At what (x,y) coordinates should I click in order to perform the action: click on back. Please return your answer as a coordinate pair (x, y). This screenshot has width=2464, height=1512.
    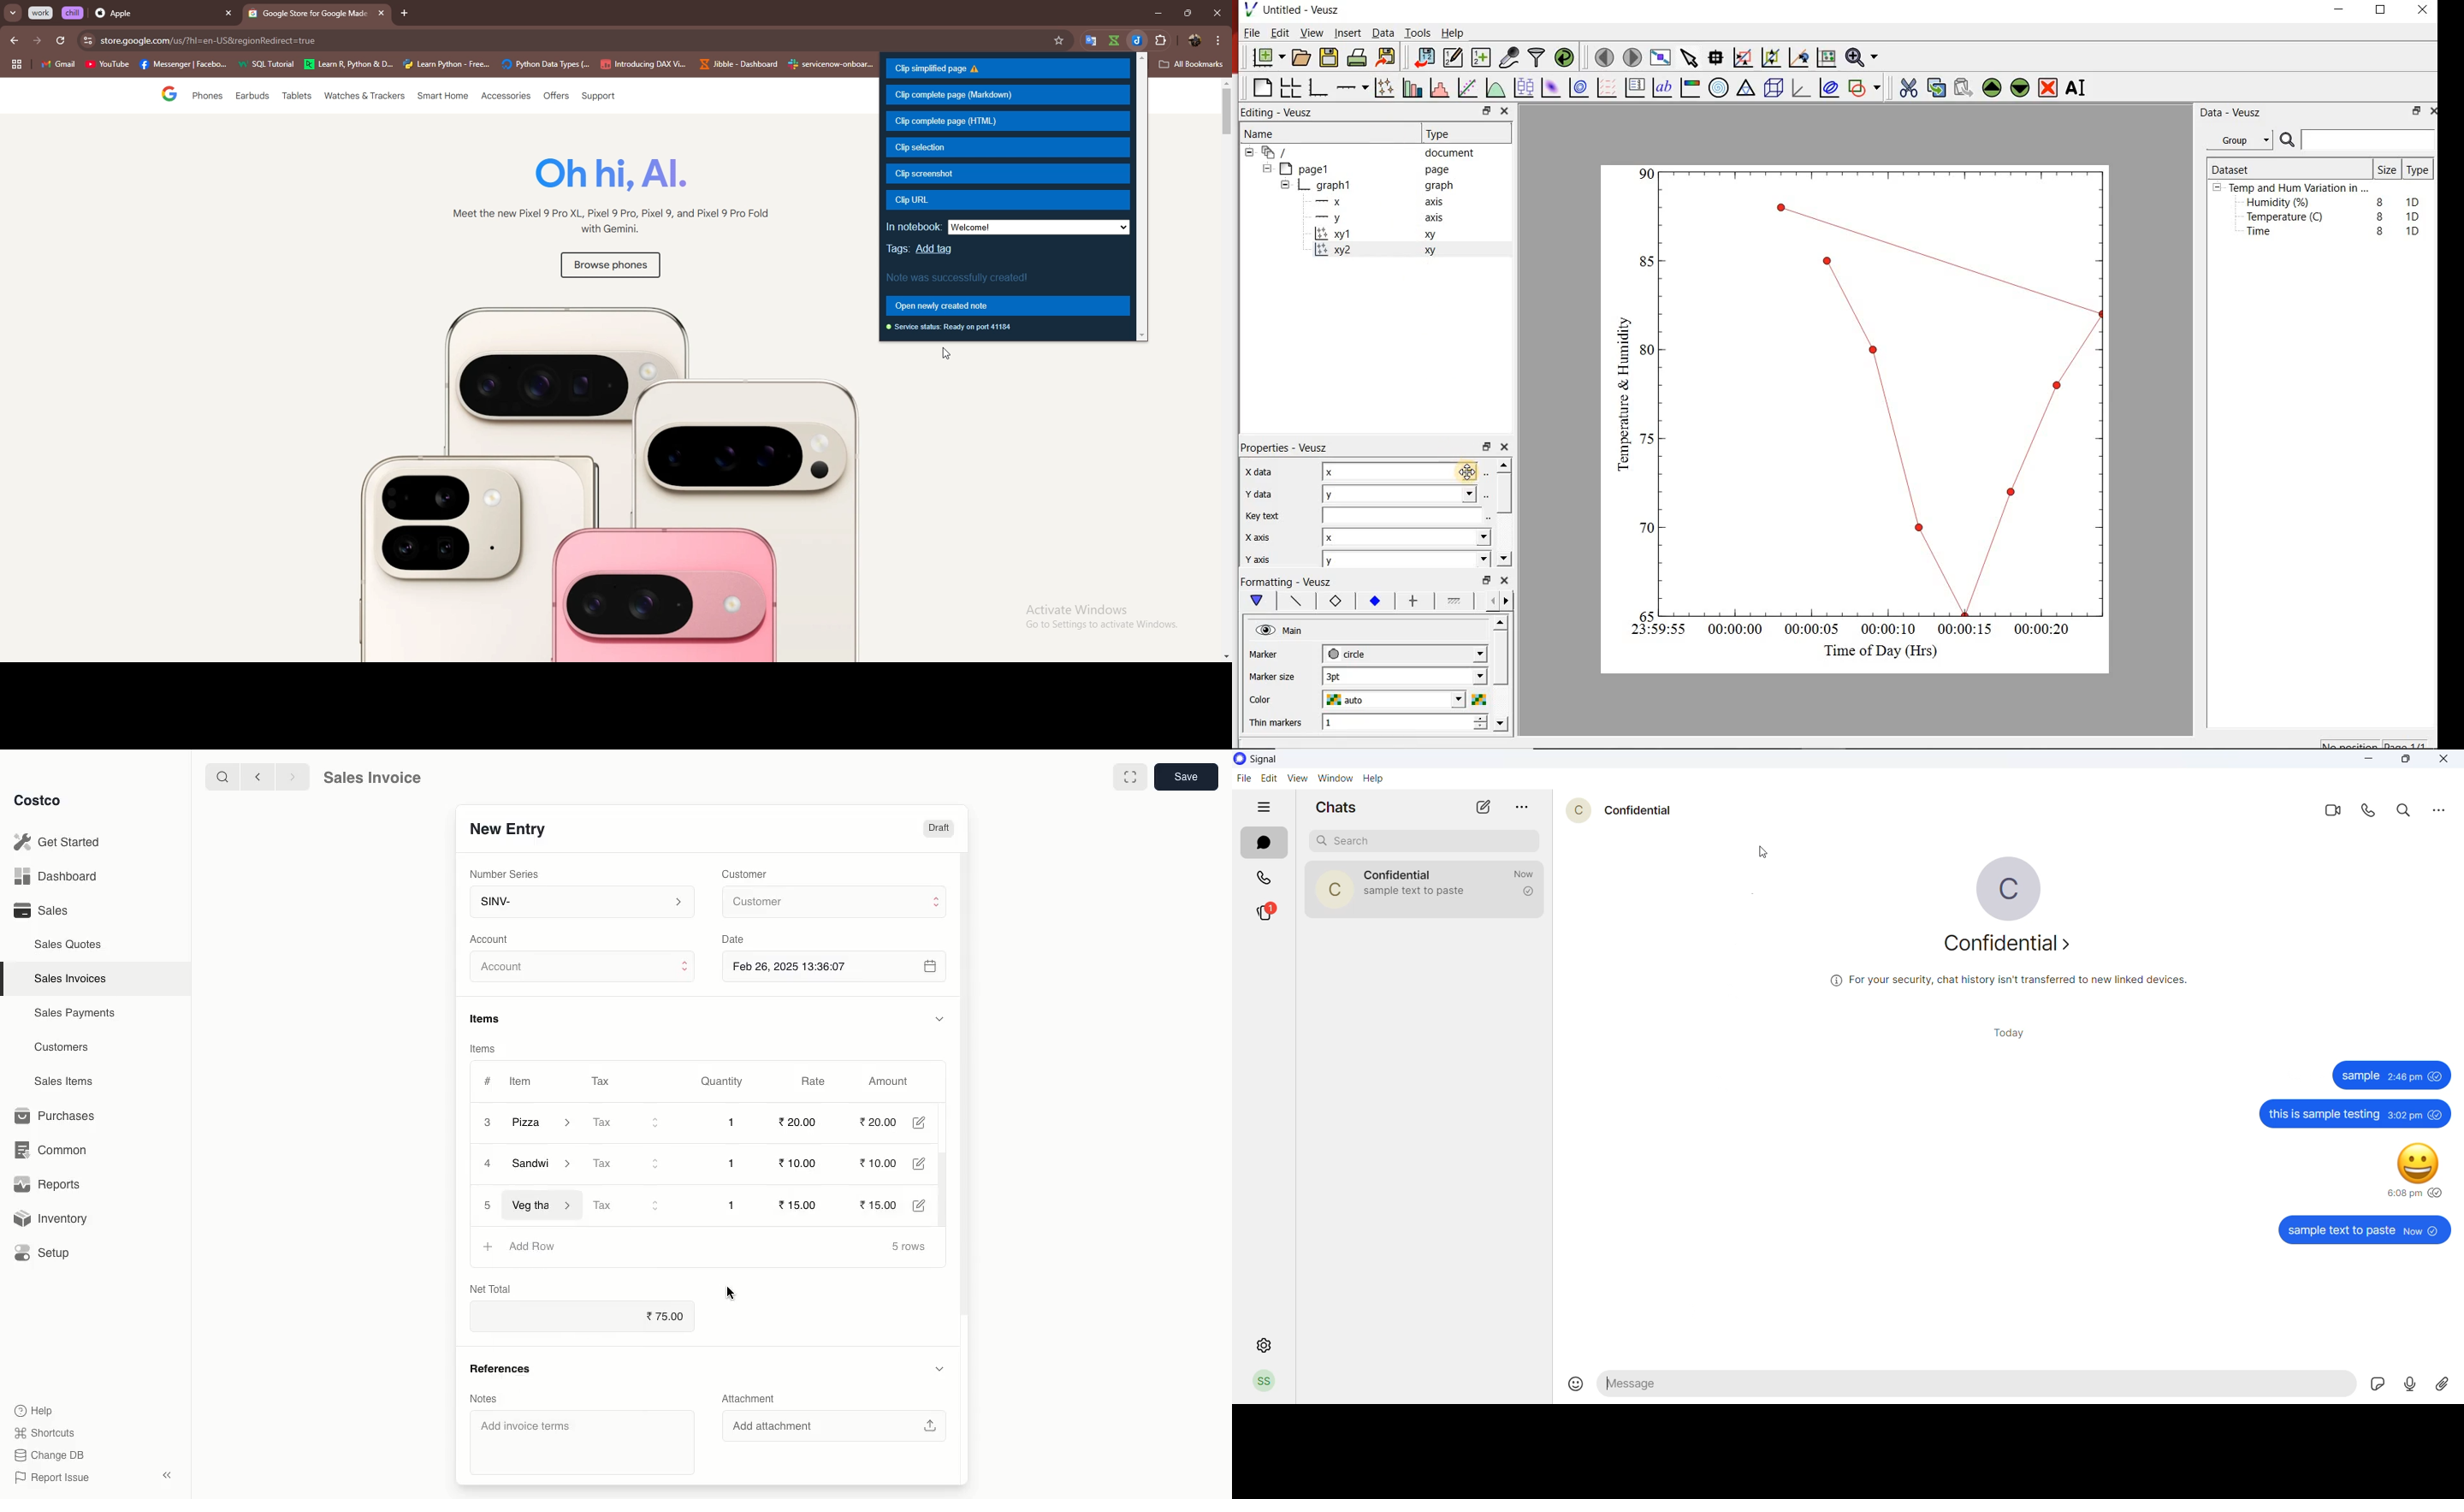
    Looking at the image, I should click on (15, 40).